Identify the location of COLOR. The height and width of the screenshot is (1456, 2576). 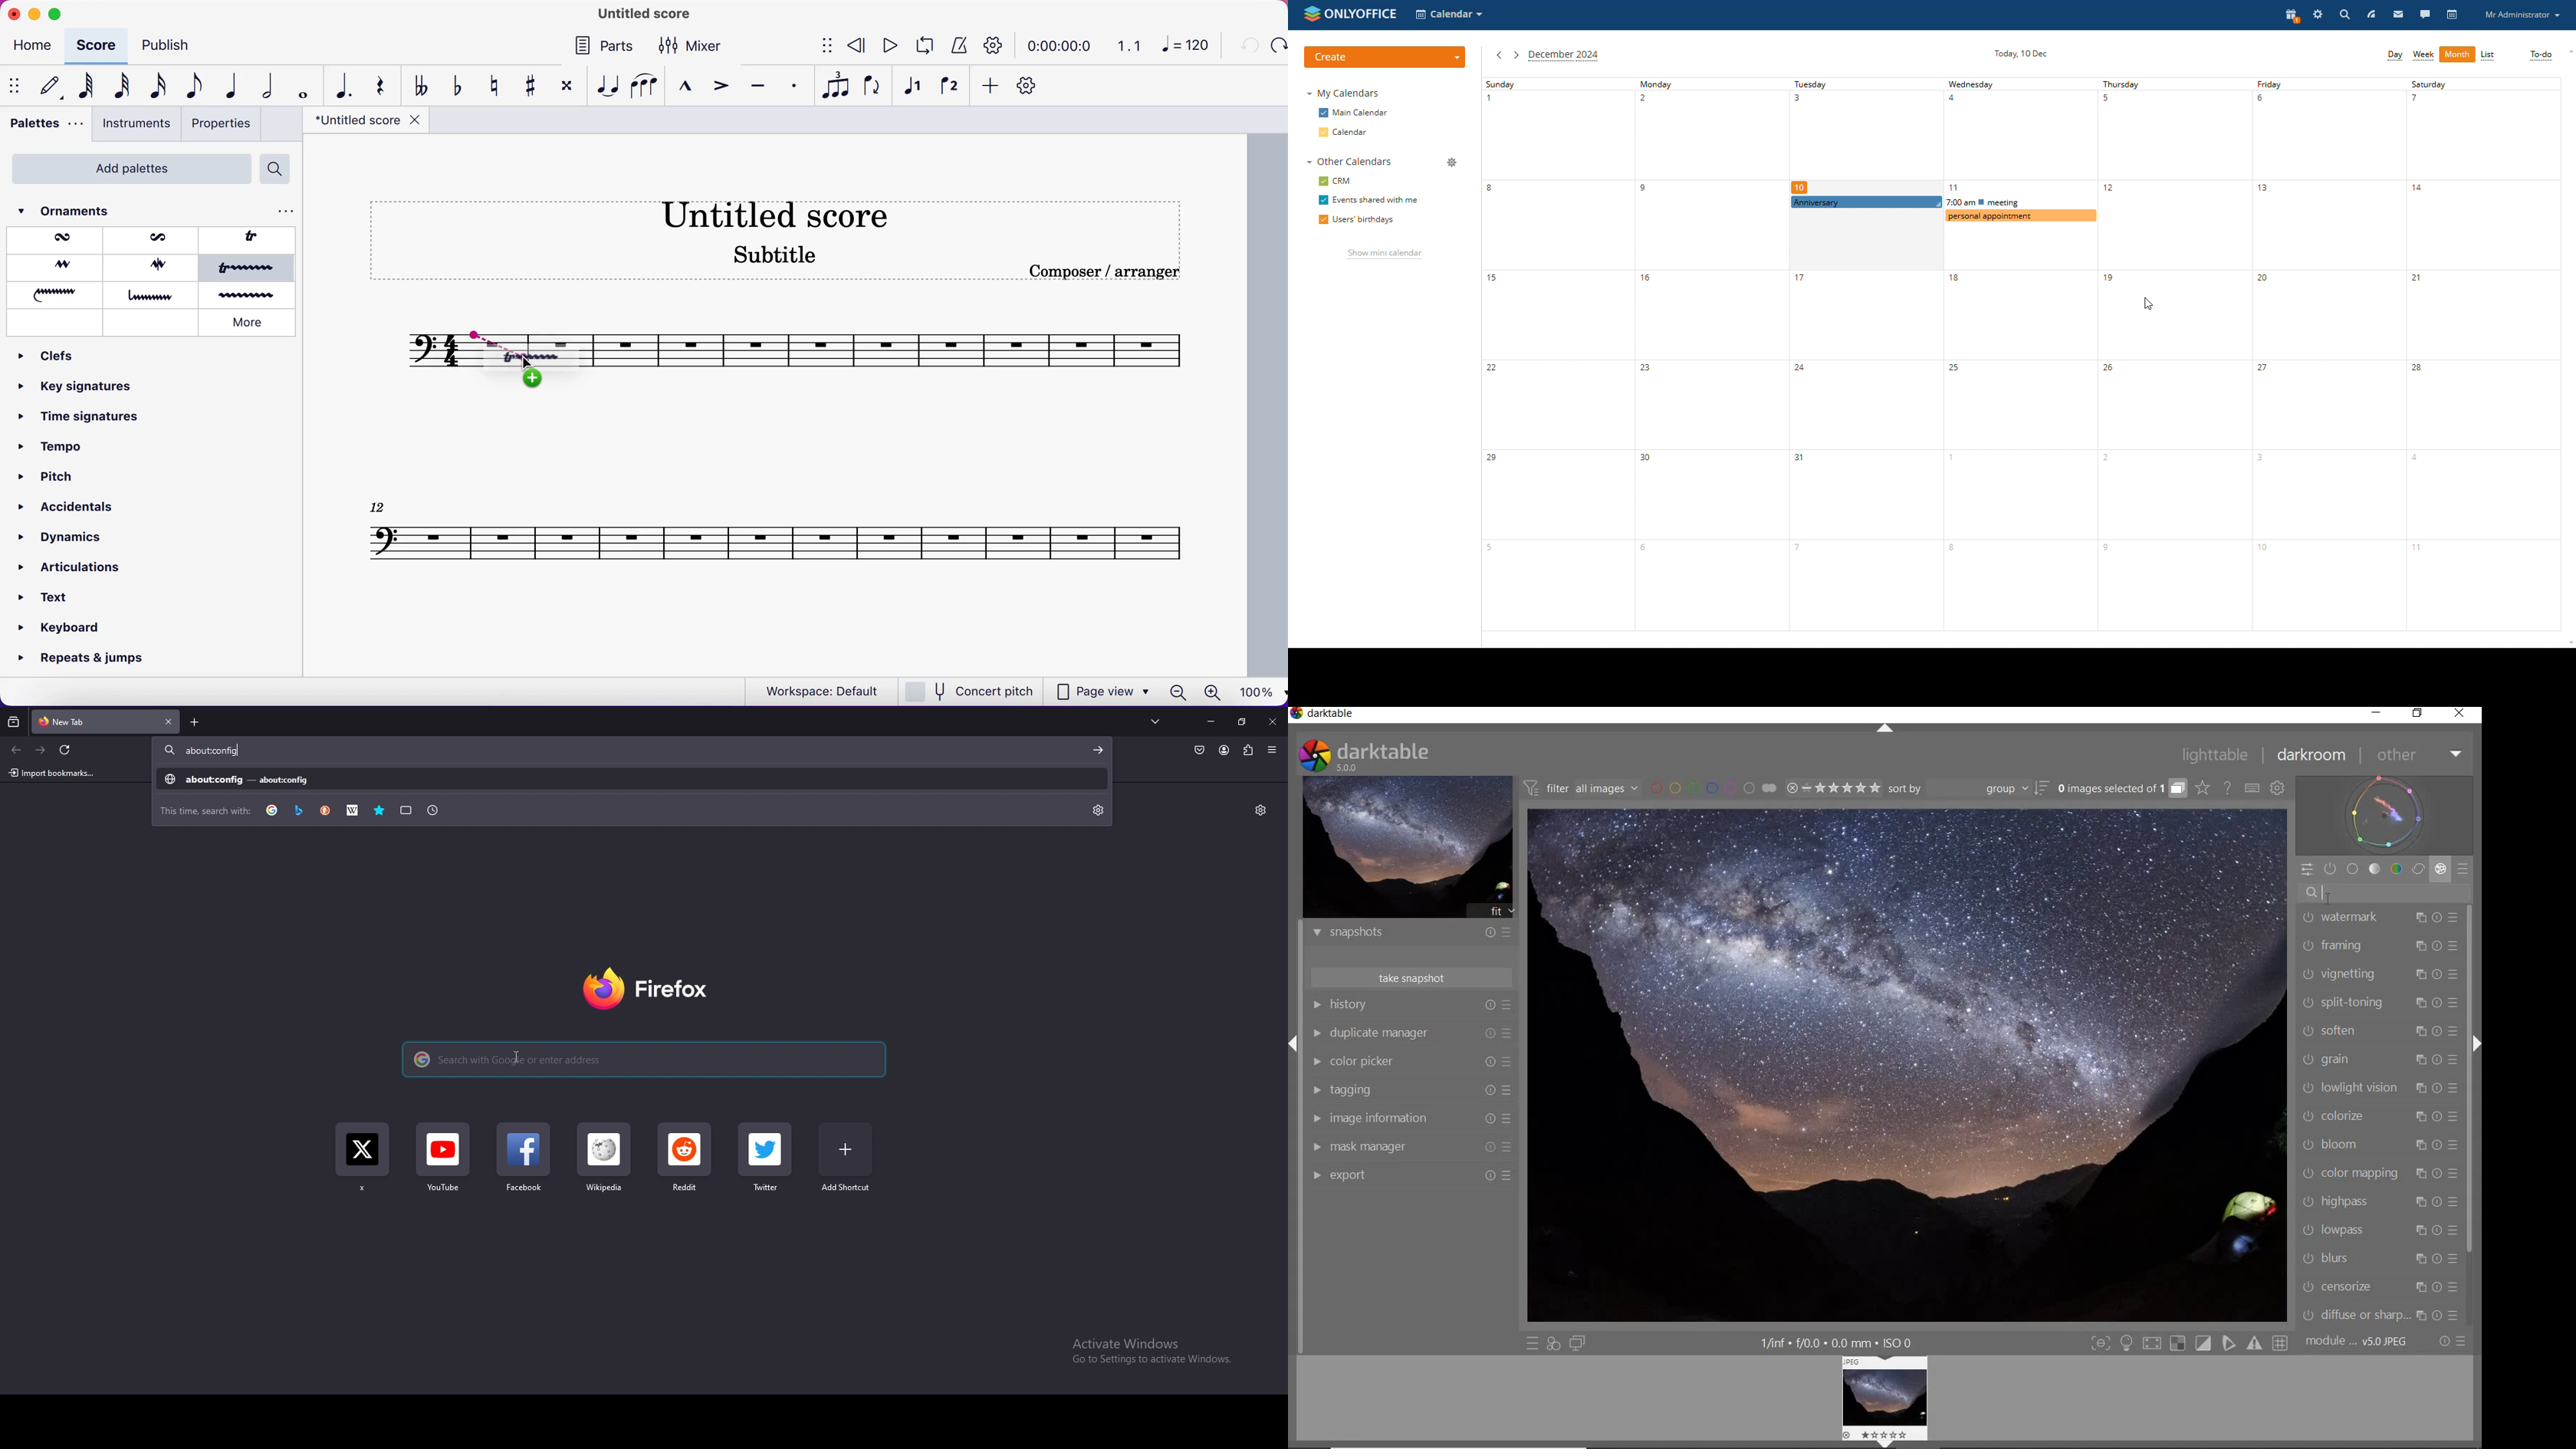
(2398, 870).